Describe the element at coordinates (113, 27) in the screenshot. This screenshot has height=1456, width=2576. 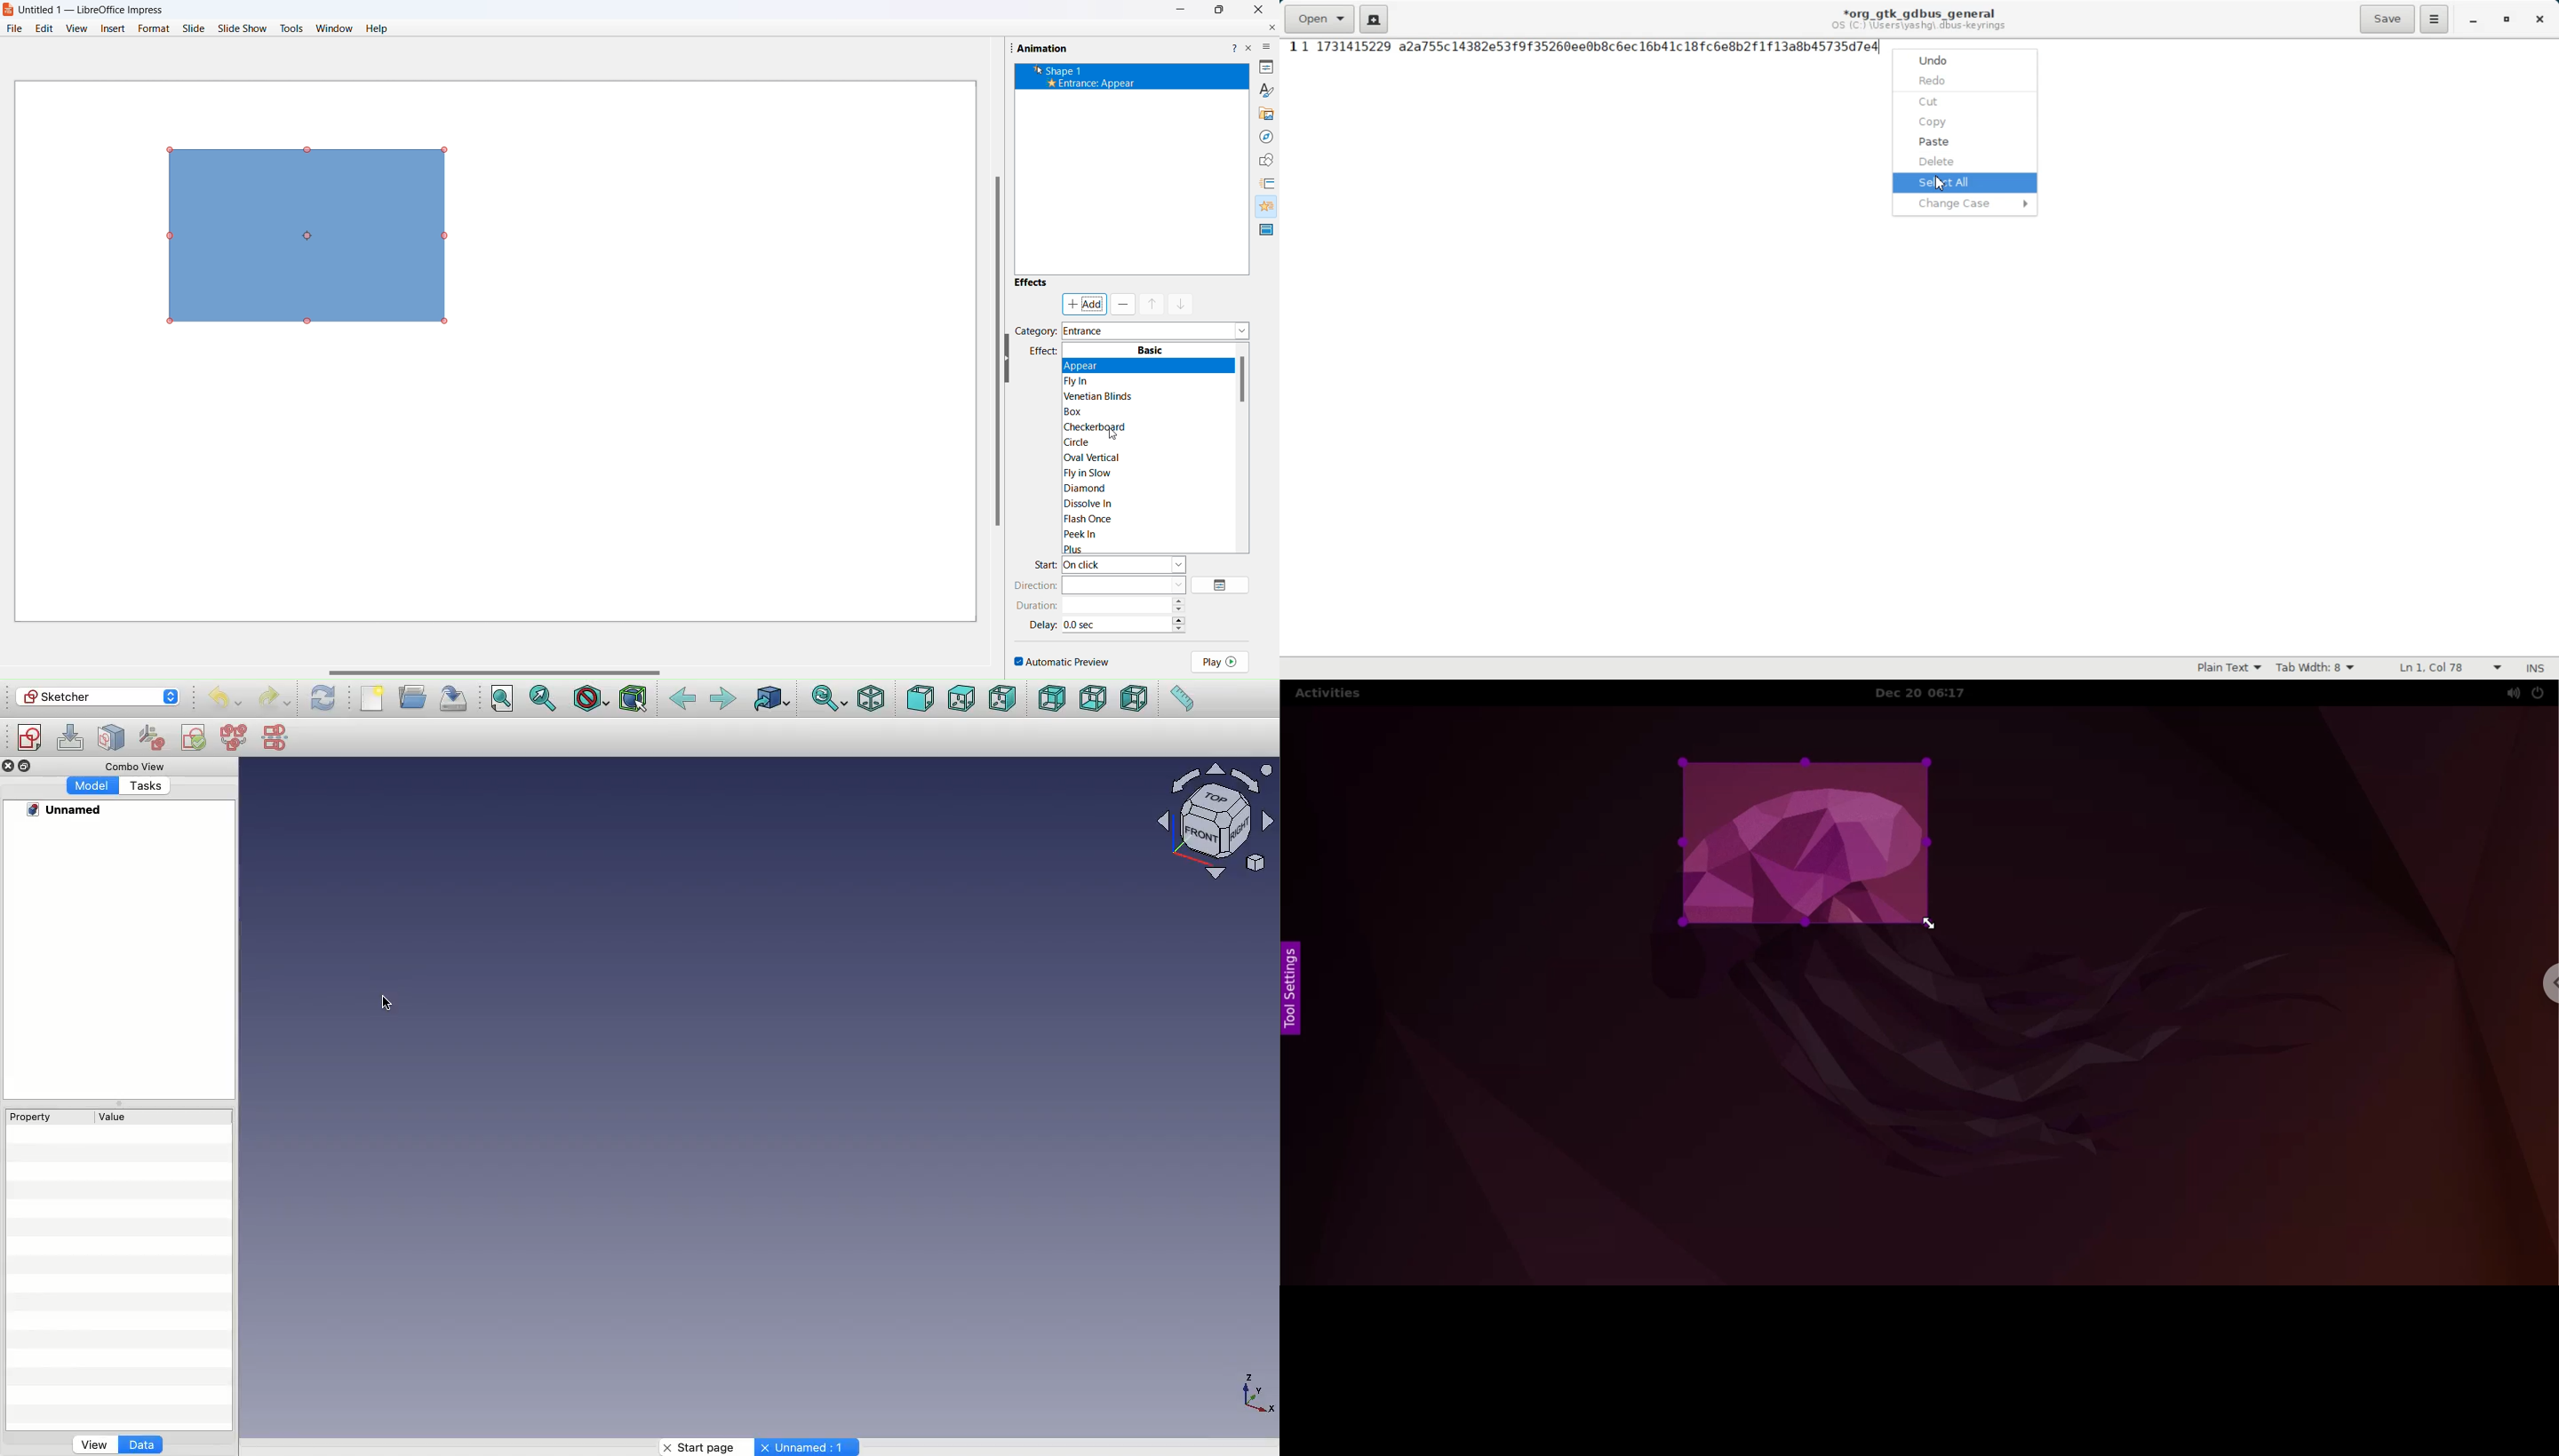
I see `insert` at that location.